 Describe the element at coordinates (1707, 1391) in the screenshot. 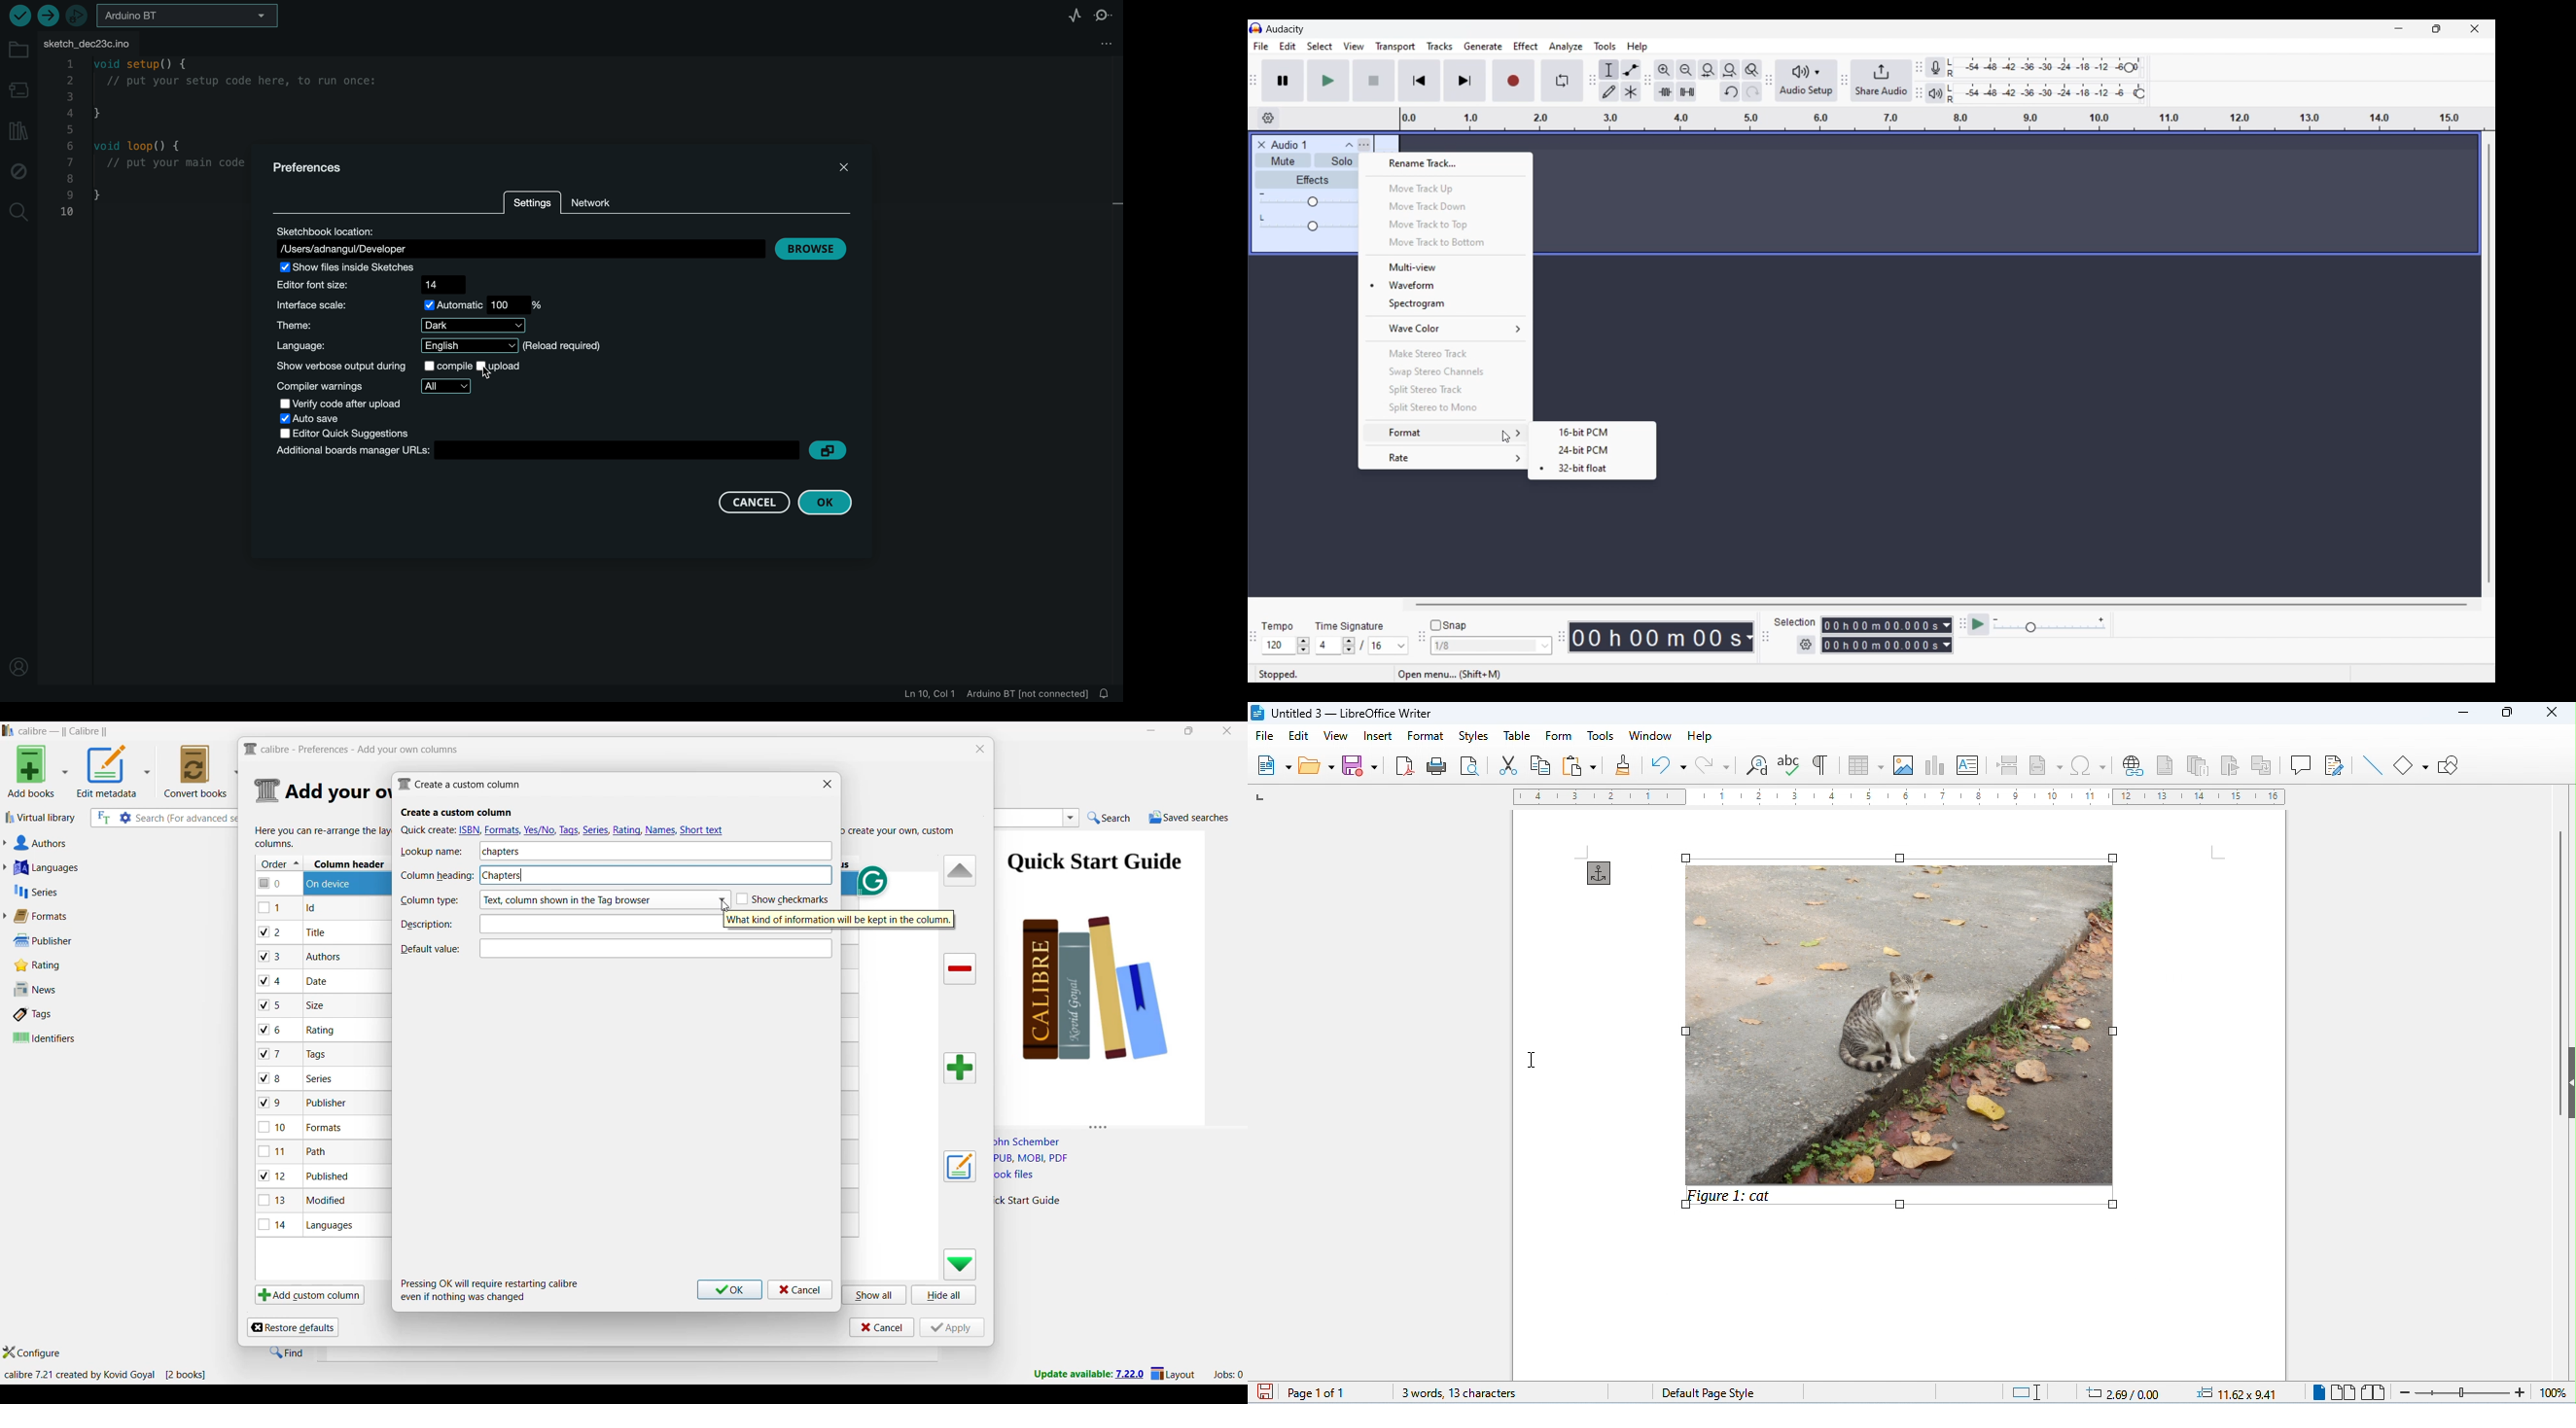

I see `default page` at that location.